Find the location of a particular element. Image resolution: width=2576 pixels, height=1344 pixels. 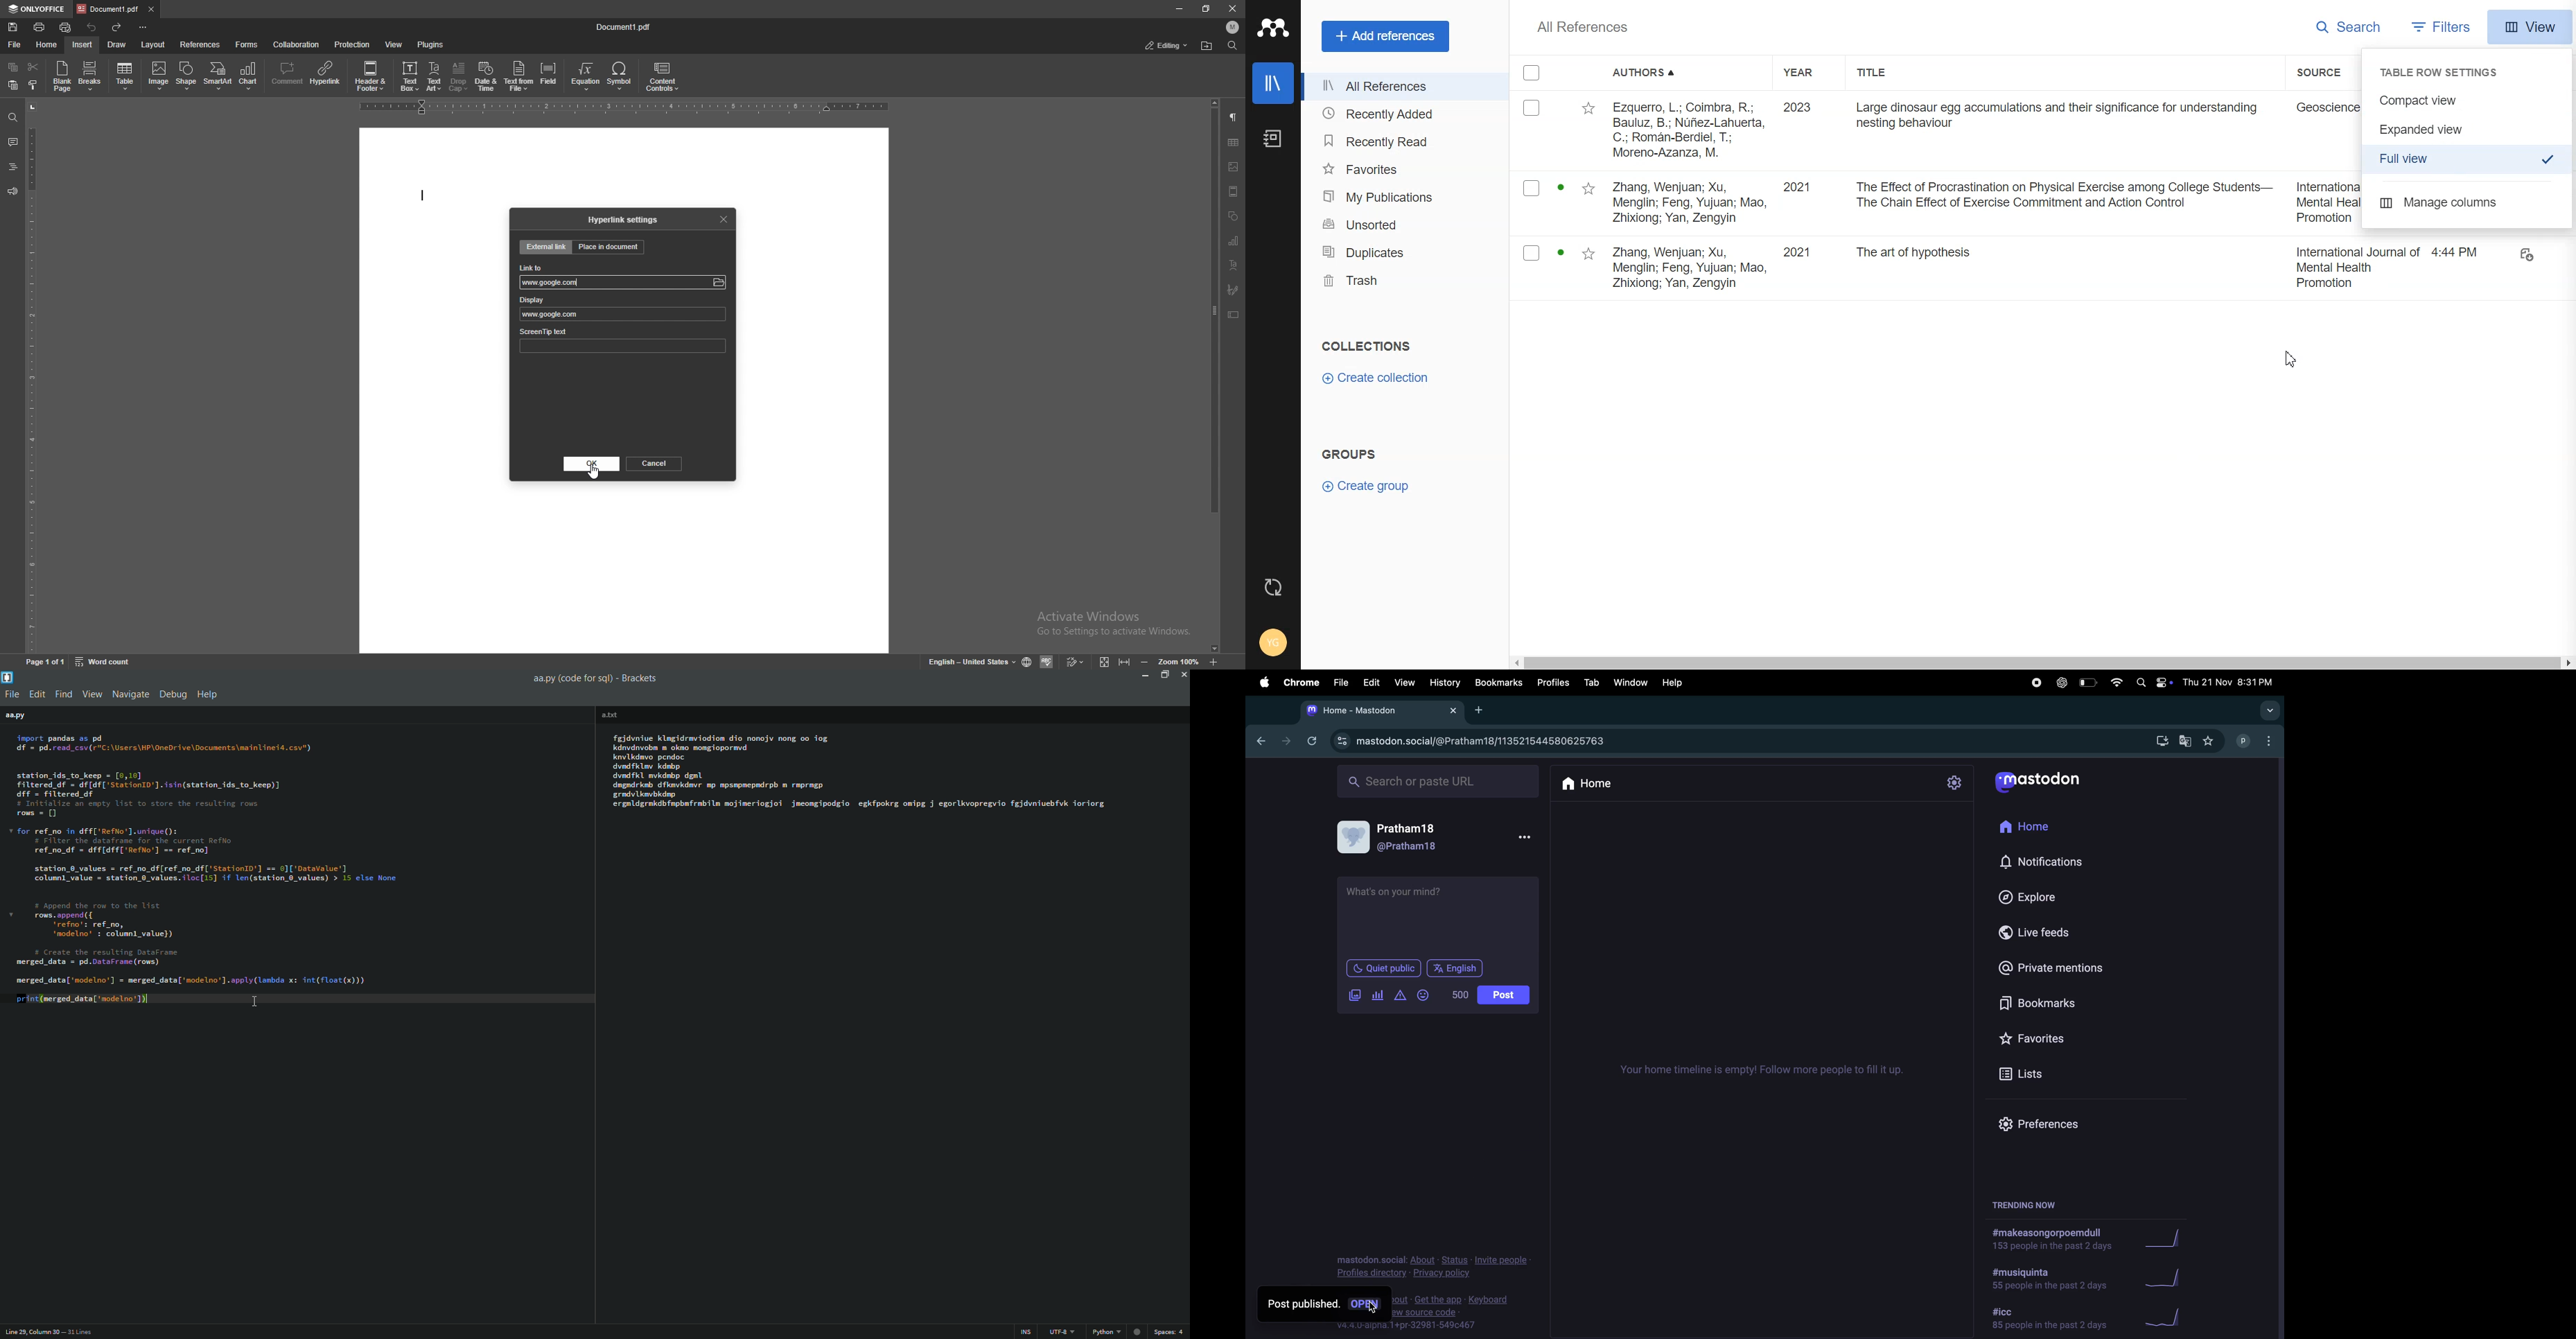

Search is located at coordinates (2351, 26).